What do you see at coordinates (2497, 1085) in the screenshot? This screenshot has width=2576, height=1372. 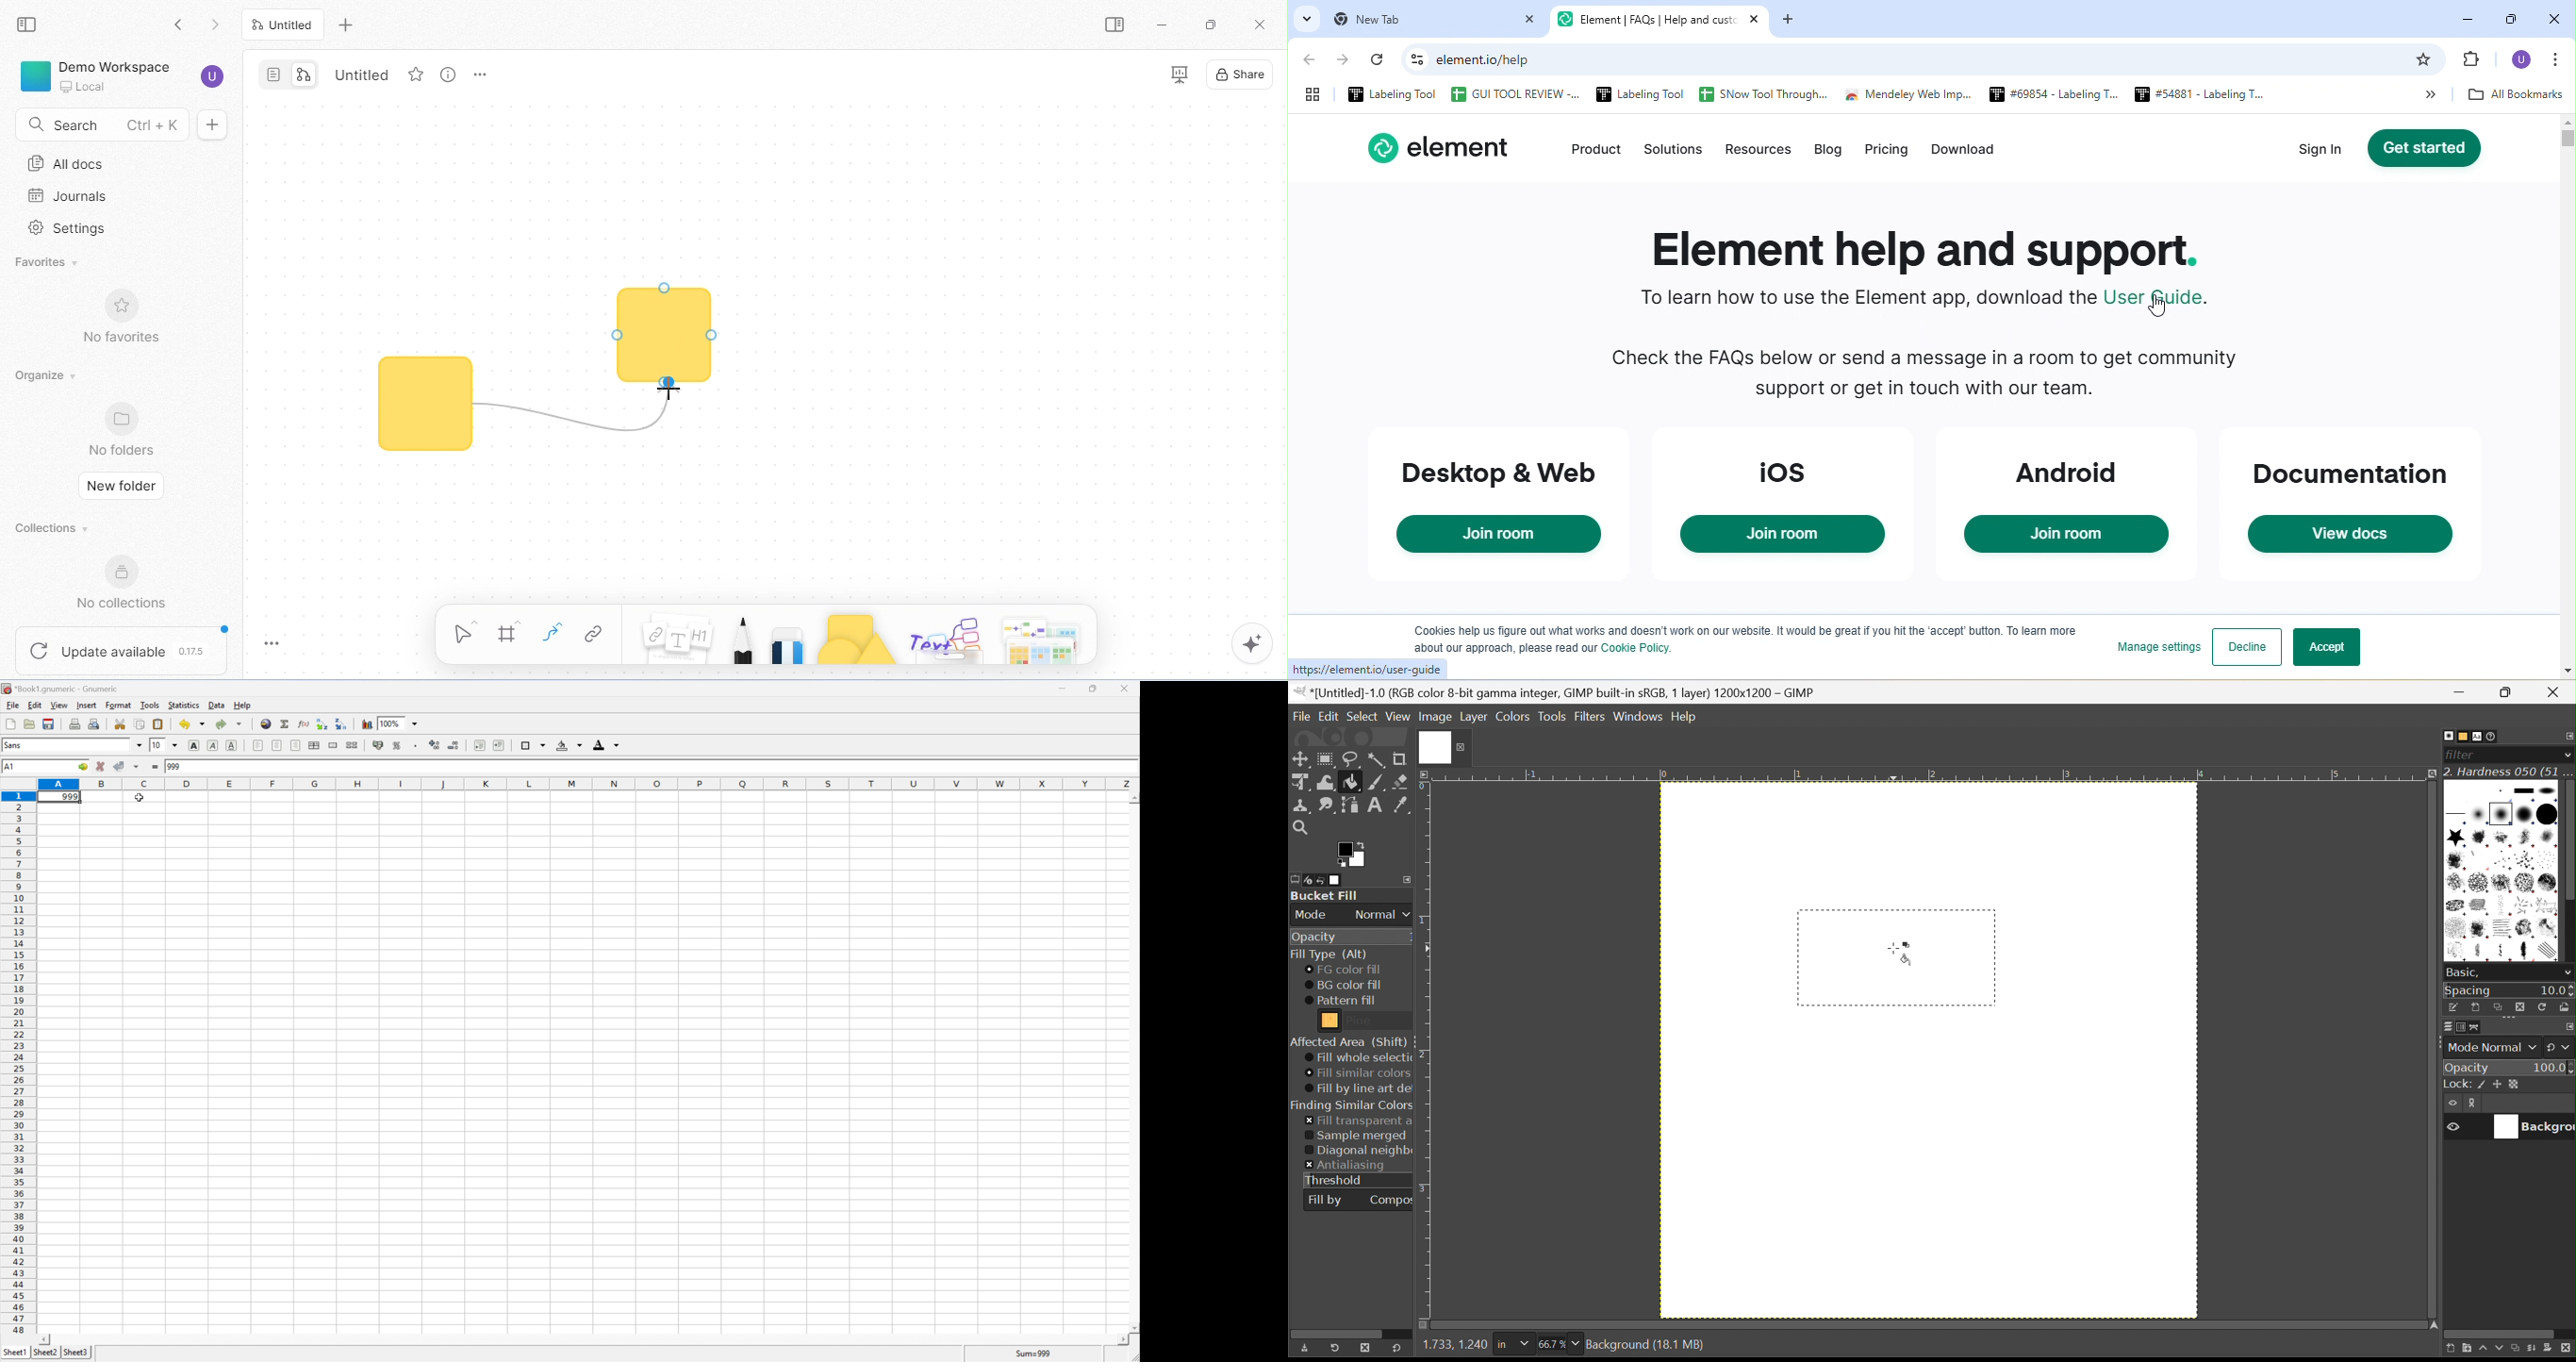 I see `Lock positions and size` at bounding box center [2497, 1085].